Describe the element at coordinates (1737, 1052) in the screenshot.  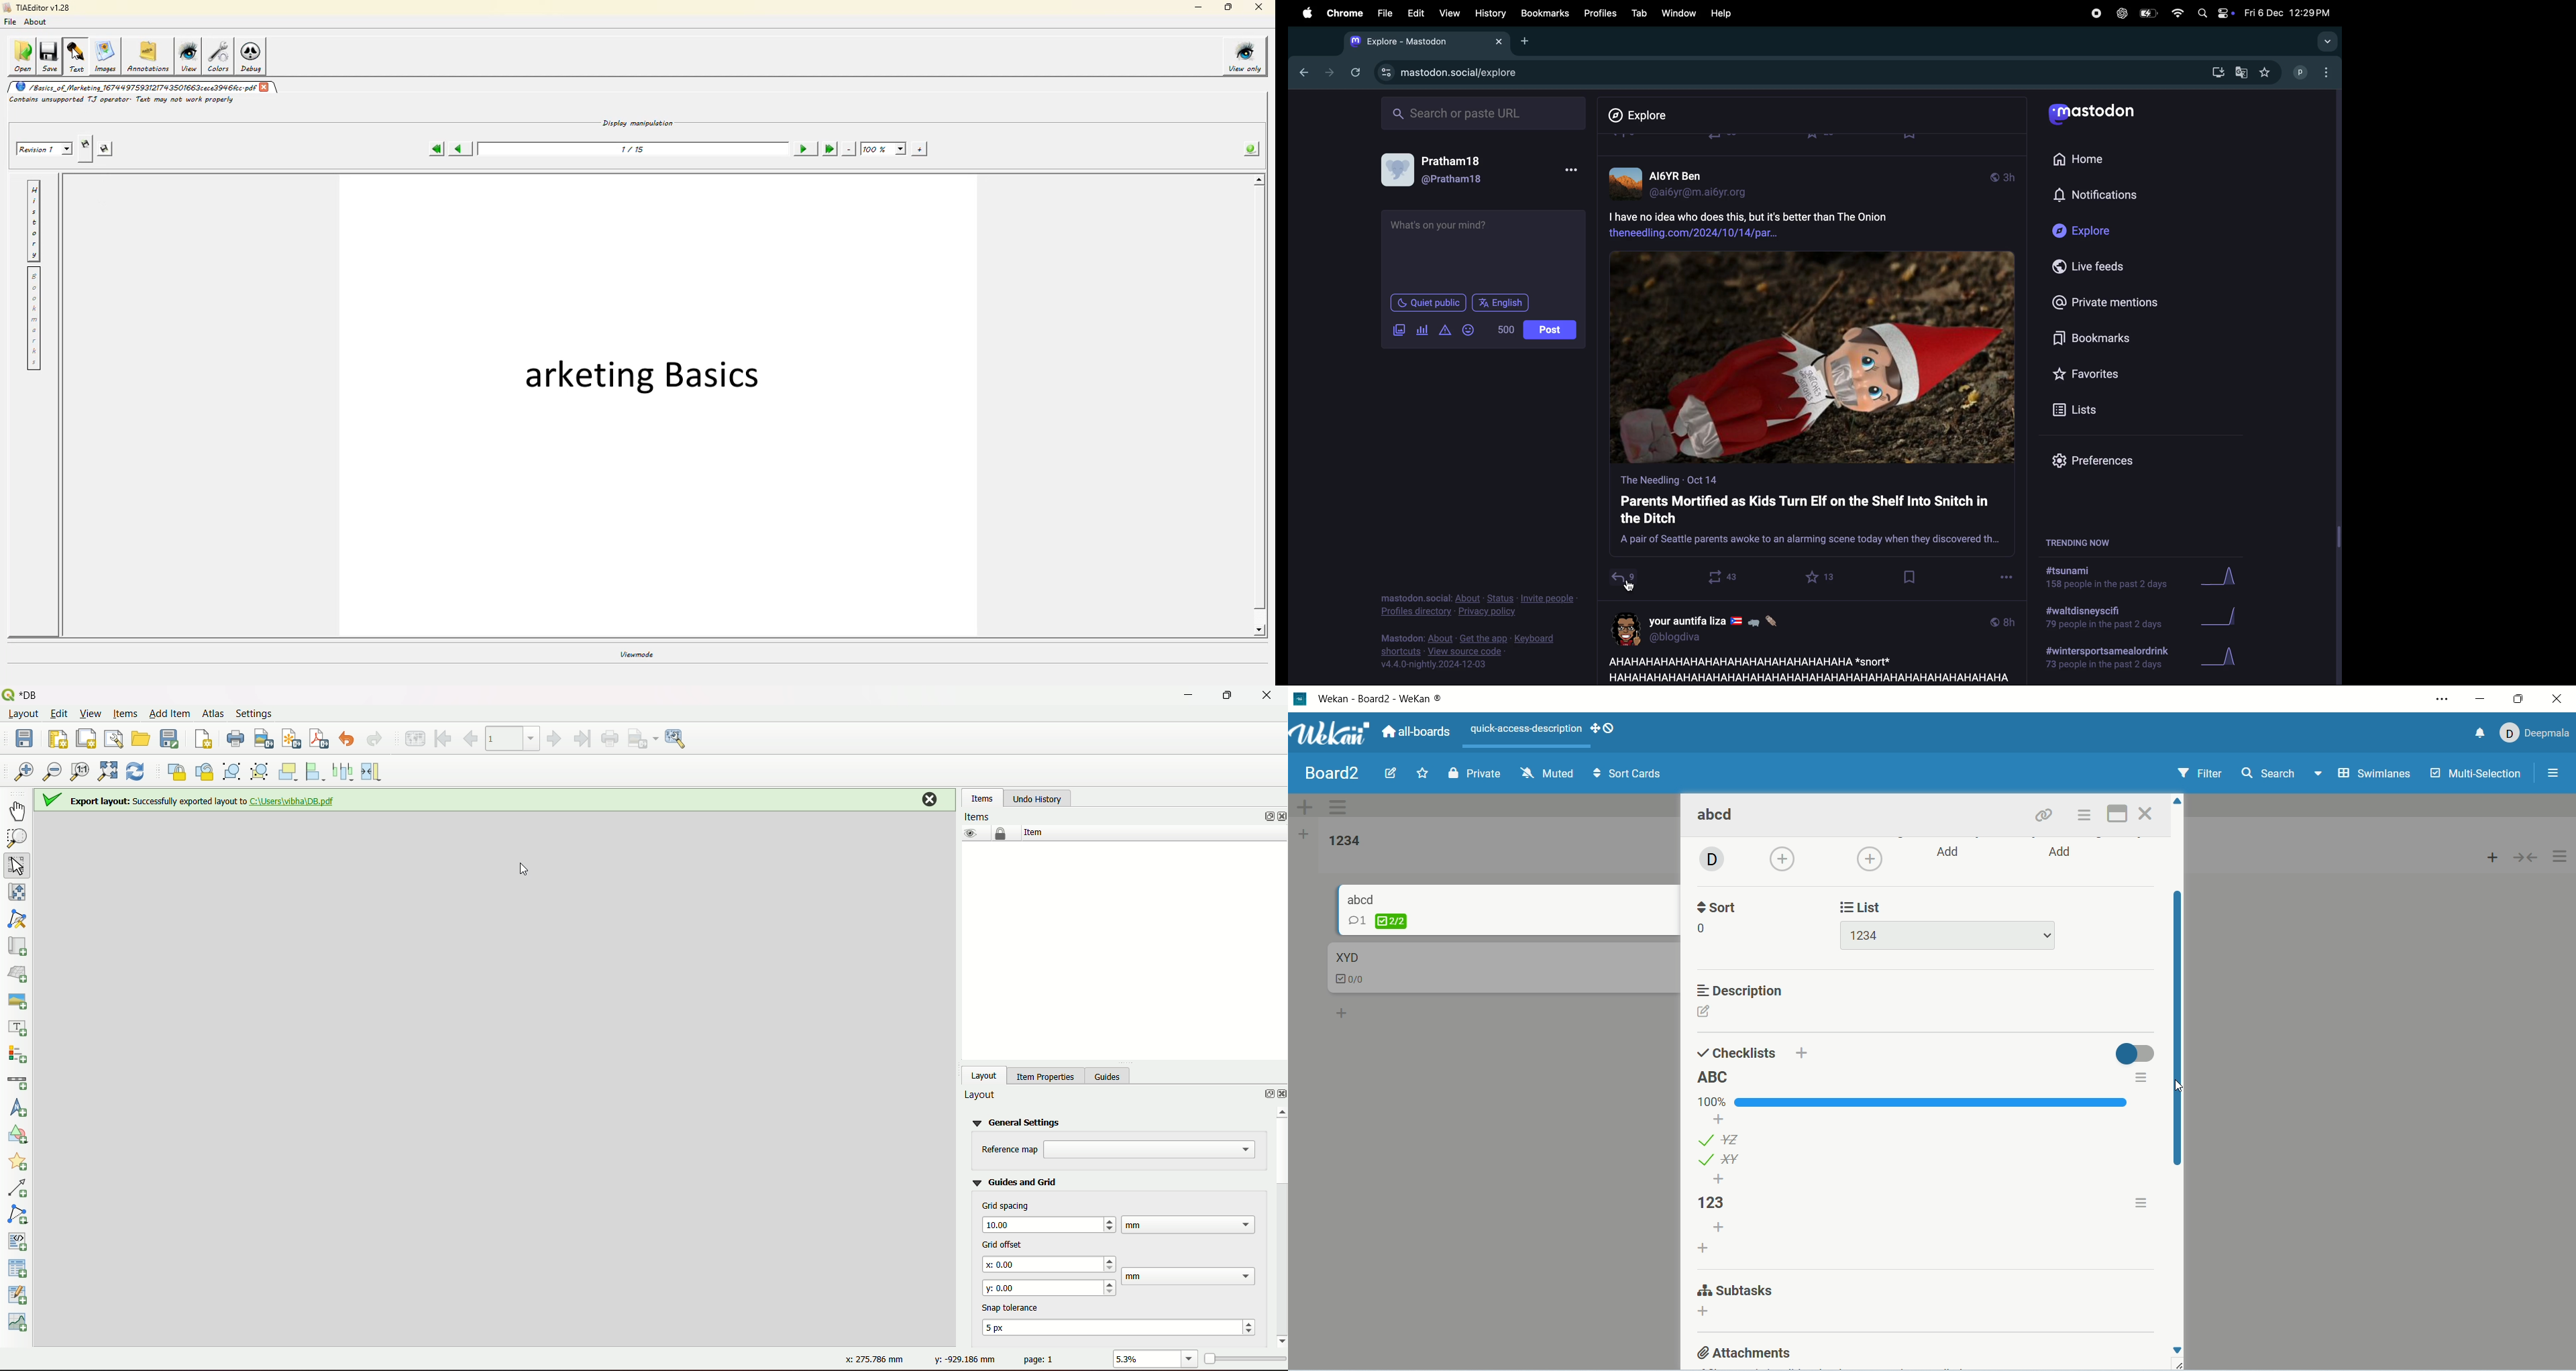
I see `checklists` at that location.